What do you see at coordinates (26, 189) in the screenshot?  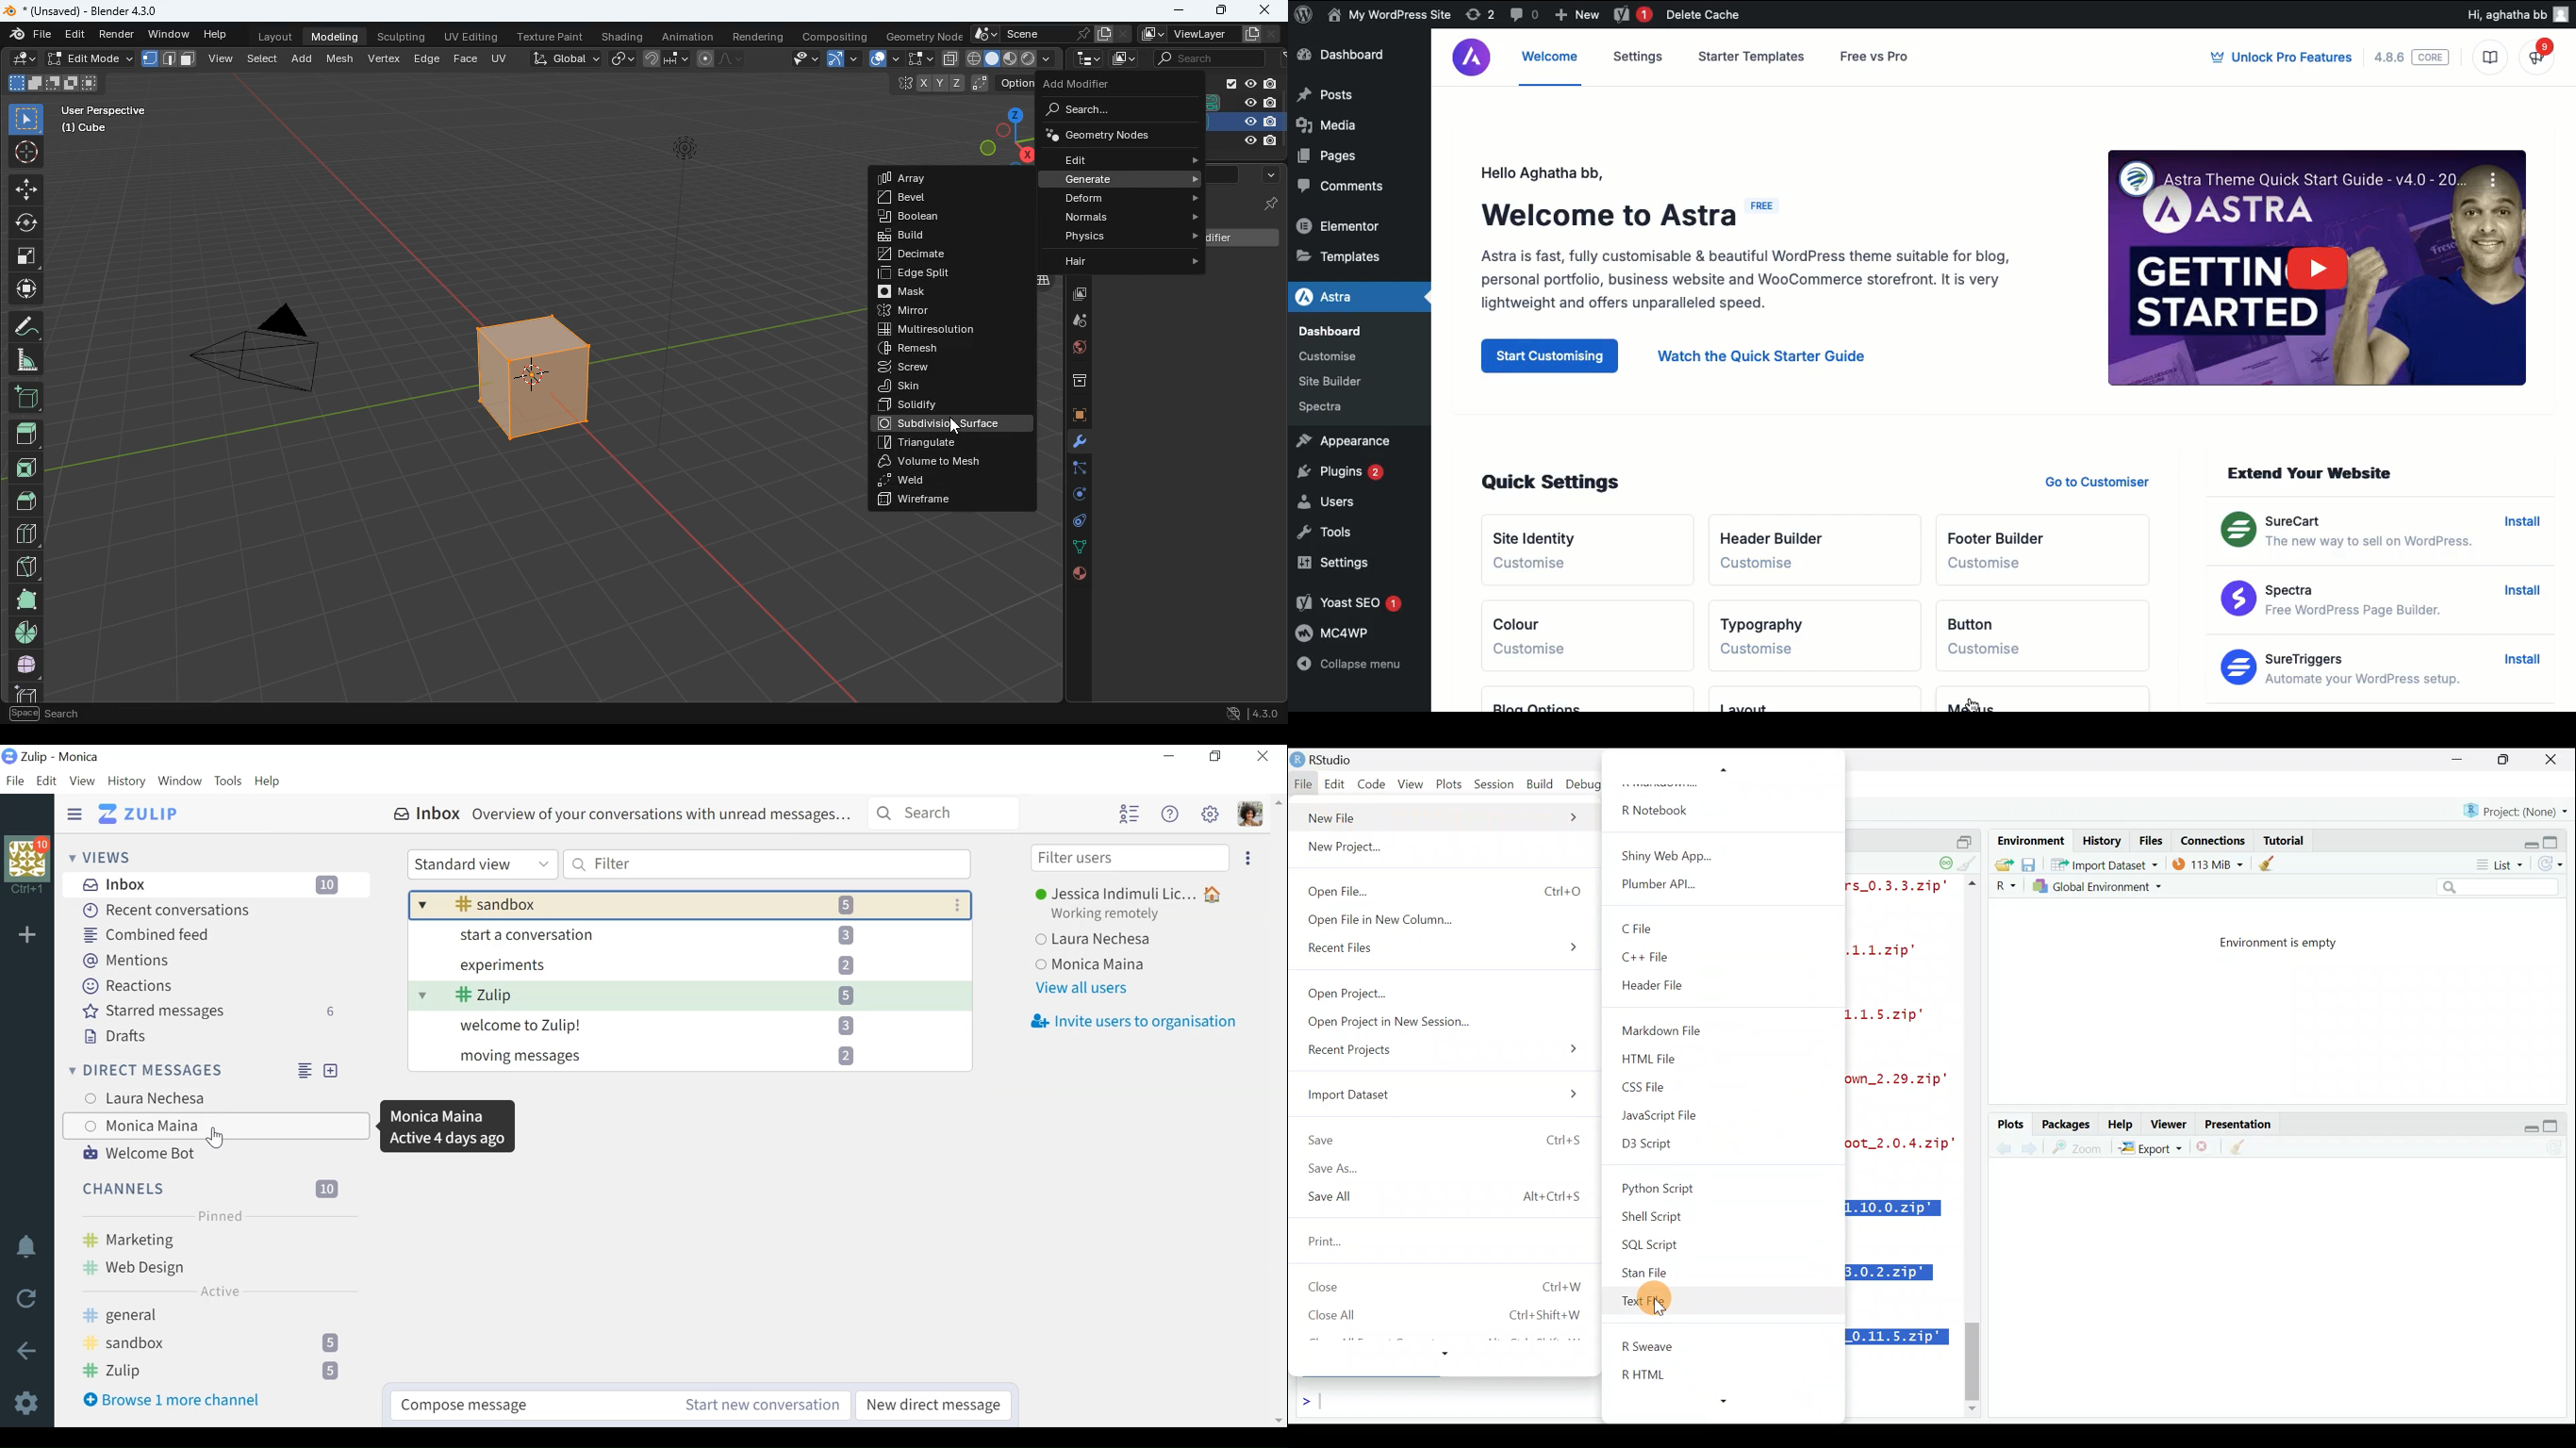 I see `move` at bounding box center [26, 189].